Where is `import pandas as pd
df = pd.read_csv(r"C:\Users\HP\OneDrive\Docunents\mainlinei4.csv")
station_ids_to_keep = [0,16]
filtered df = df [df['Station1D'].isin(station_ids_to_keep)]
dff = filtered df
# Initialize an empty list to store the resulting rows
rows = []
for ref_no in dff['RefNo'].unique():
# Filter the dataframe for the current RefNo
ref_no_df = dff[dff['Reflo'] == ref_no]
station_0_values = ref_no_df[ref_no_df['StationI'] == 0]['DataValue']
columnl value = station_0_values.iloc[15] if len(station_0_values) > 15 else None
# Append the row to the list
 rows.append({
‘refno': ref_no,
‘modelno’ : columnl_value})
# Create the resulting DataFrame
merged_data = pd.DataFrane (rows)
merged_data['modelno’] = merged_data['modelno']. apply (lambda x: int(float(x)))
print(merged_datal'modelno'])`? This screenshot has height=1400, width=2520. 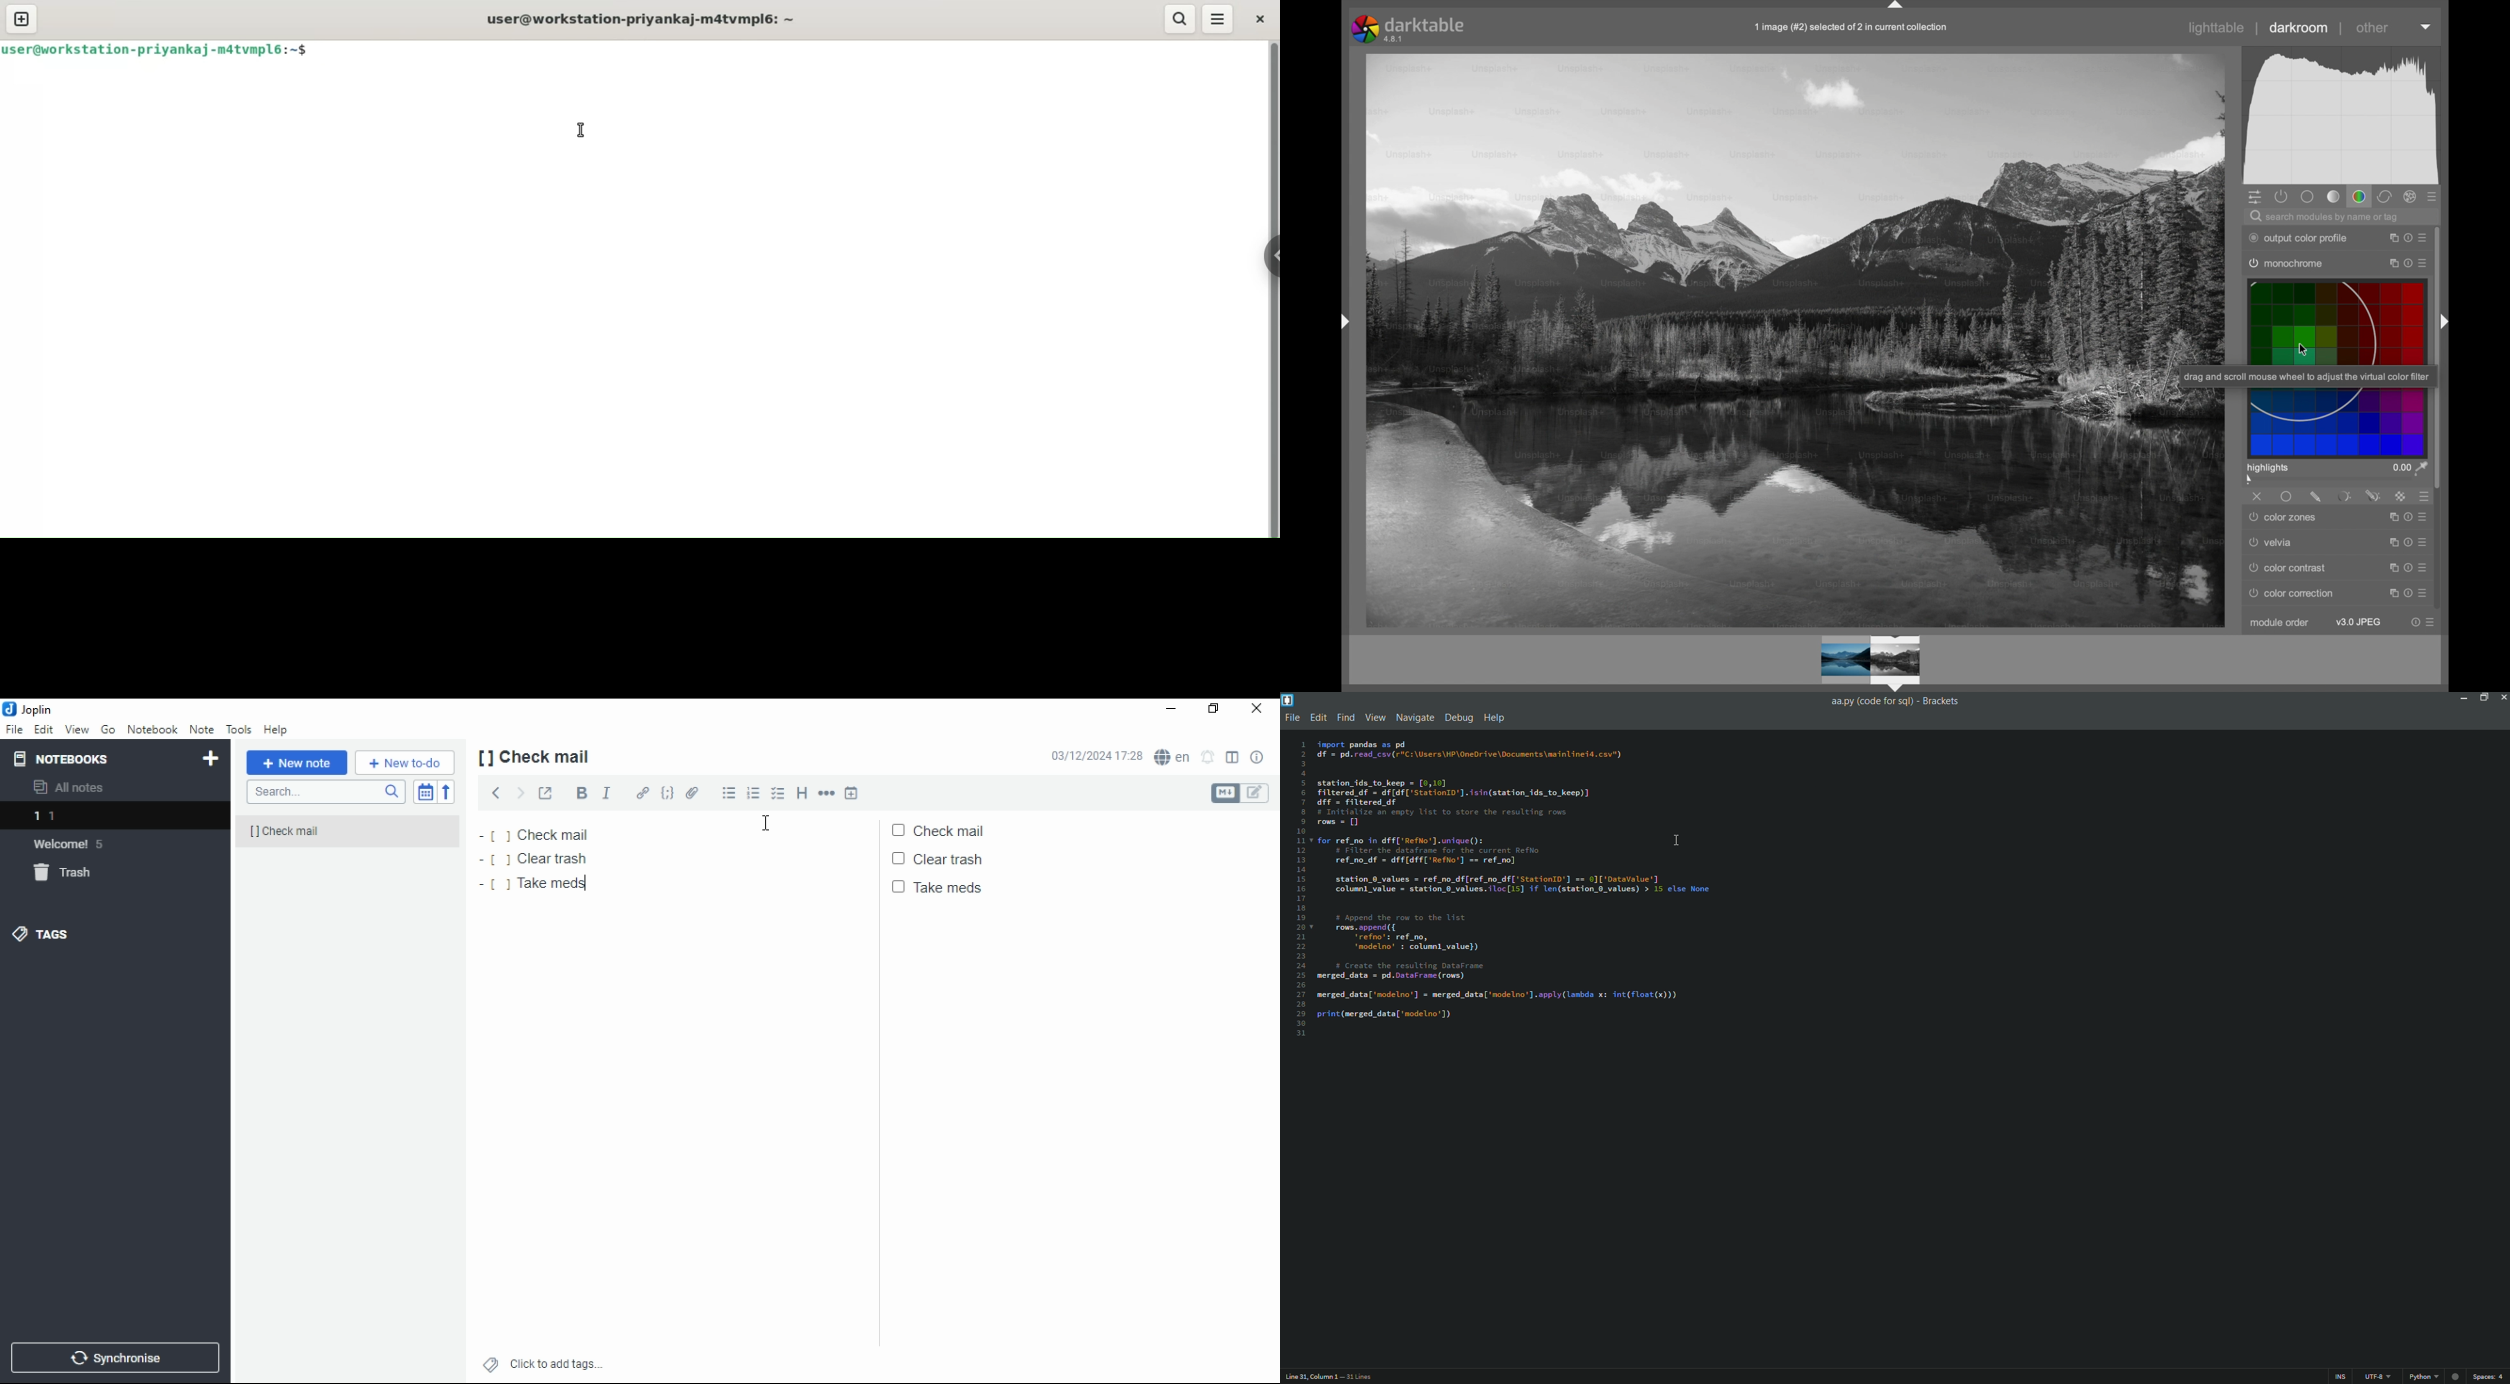 import pandas as pd
df = pd.read_csv(r"C:\Users\HP\OneDrive\Docunents\mainlinei4.csv")
station_ids_to_keep = [0,16]
filtered df = df [df['Station1D'].isin(station_ids_to_keep)]
dff = filtered df
# Initialize an empty list to store the resulting rows
rows = []
for ref_no in dff['RefNo'].unique():
# Filter the dataframe for the current RefNo
ref_no_df = dff[dff['Reflo'] == ref_no]
station_0_values = ref_no_df[ref_no_df['StationI'] == 0]['DataValue']
columnl value = station_0_values.iloc[15] if len(station_0_values) > 15 else None
# Append the row to the list
 rows.append({
‘refno': ref_no,
‘modelno’ : columnl_value})
# Create the resulting DataFrame
merged_data = pd.DataFrane (rows)
merged_data['modelno’] = merged_data['modelno']. apply (lambda x: int(float(x)))
print(merged_datal'modelno']) is located at coordinates (1525, 880).